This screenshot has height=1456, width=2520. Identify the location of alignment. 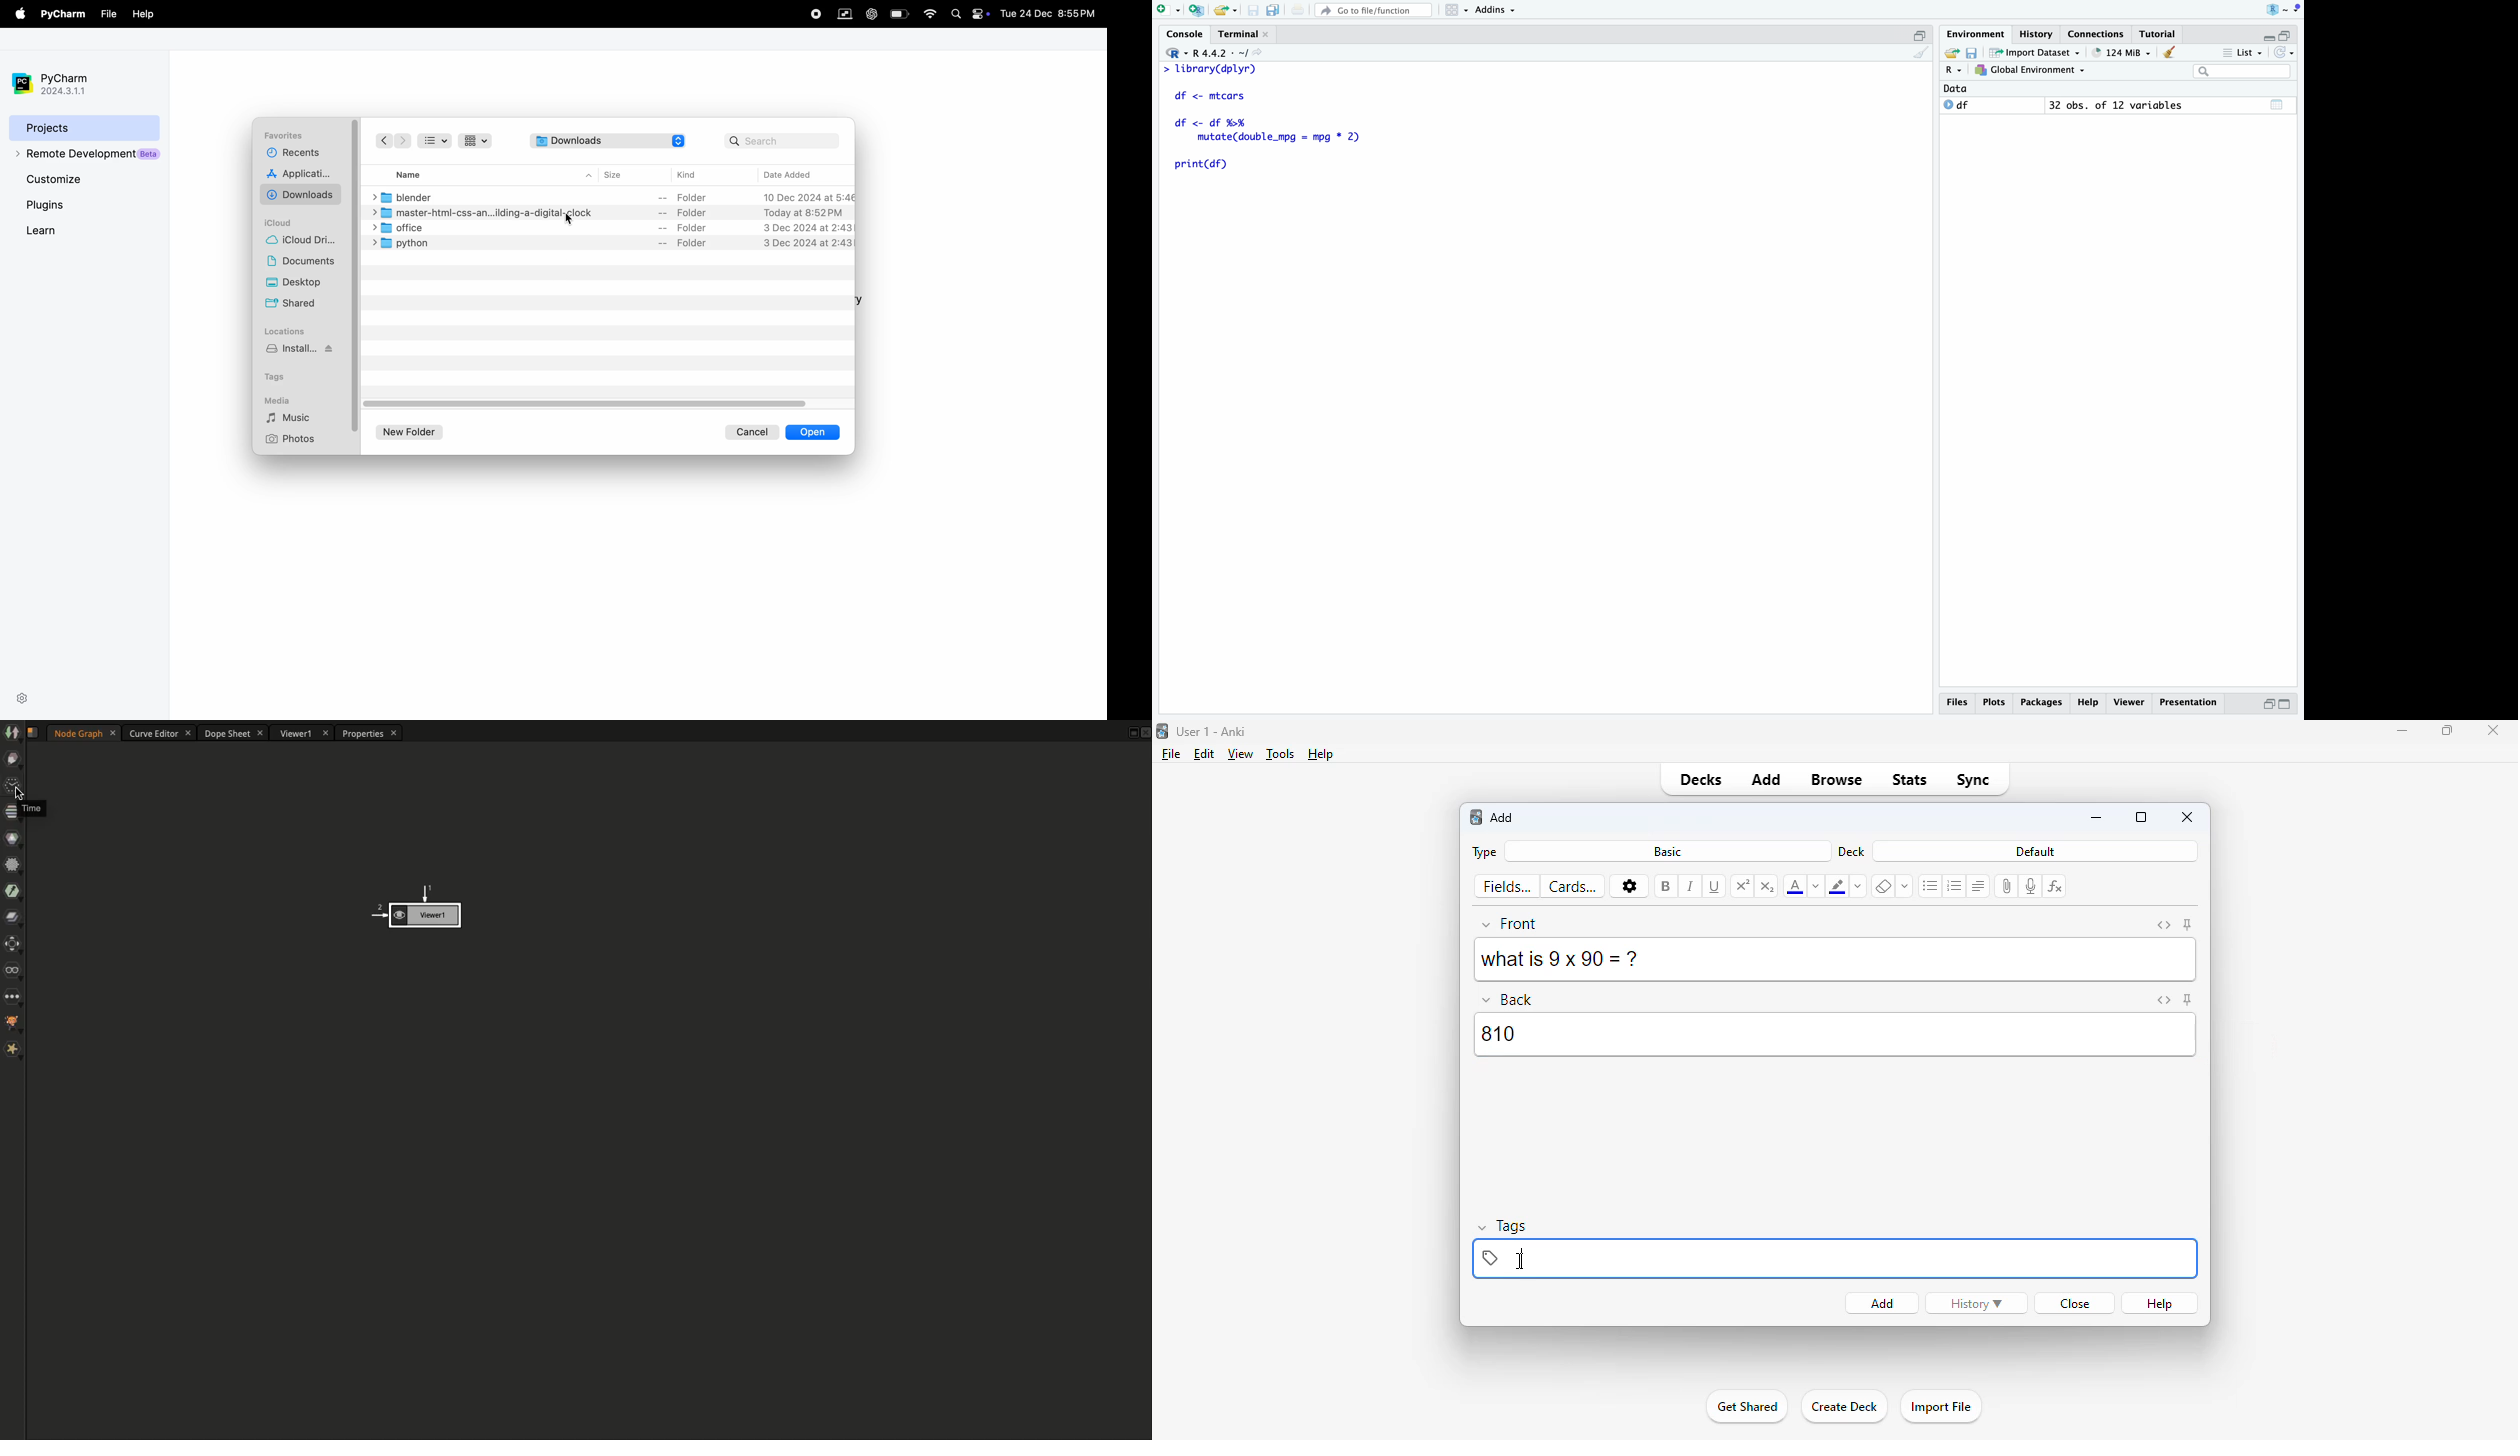
(1978, 886).